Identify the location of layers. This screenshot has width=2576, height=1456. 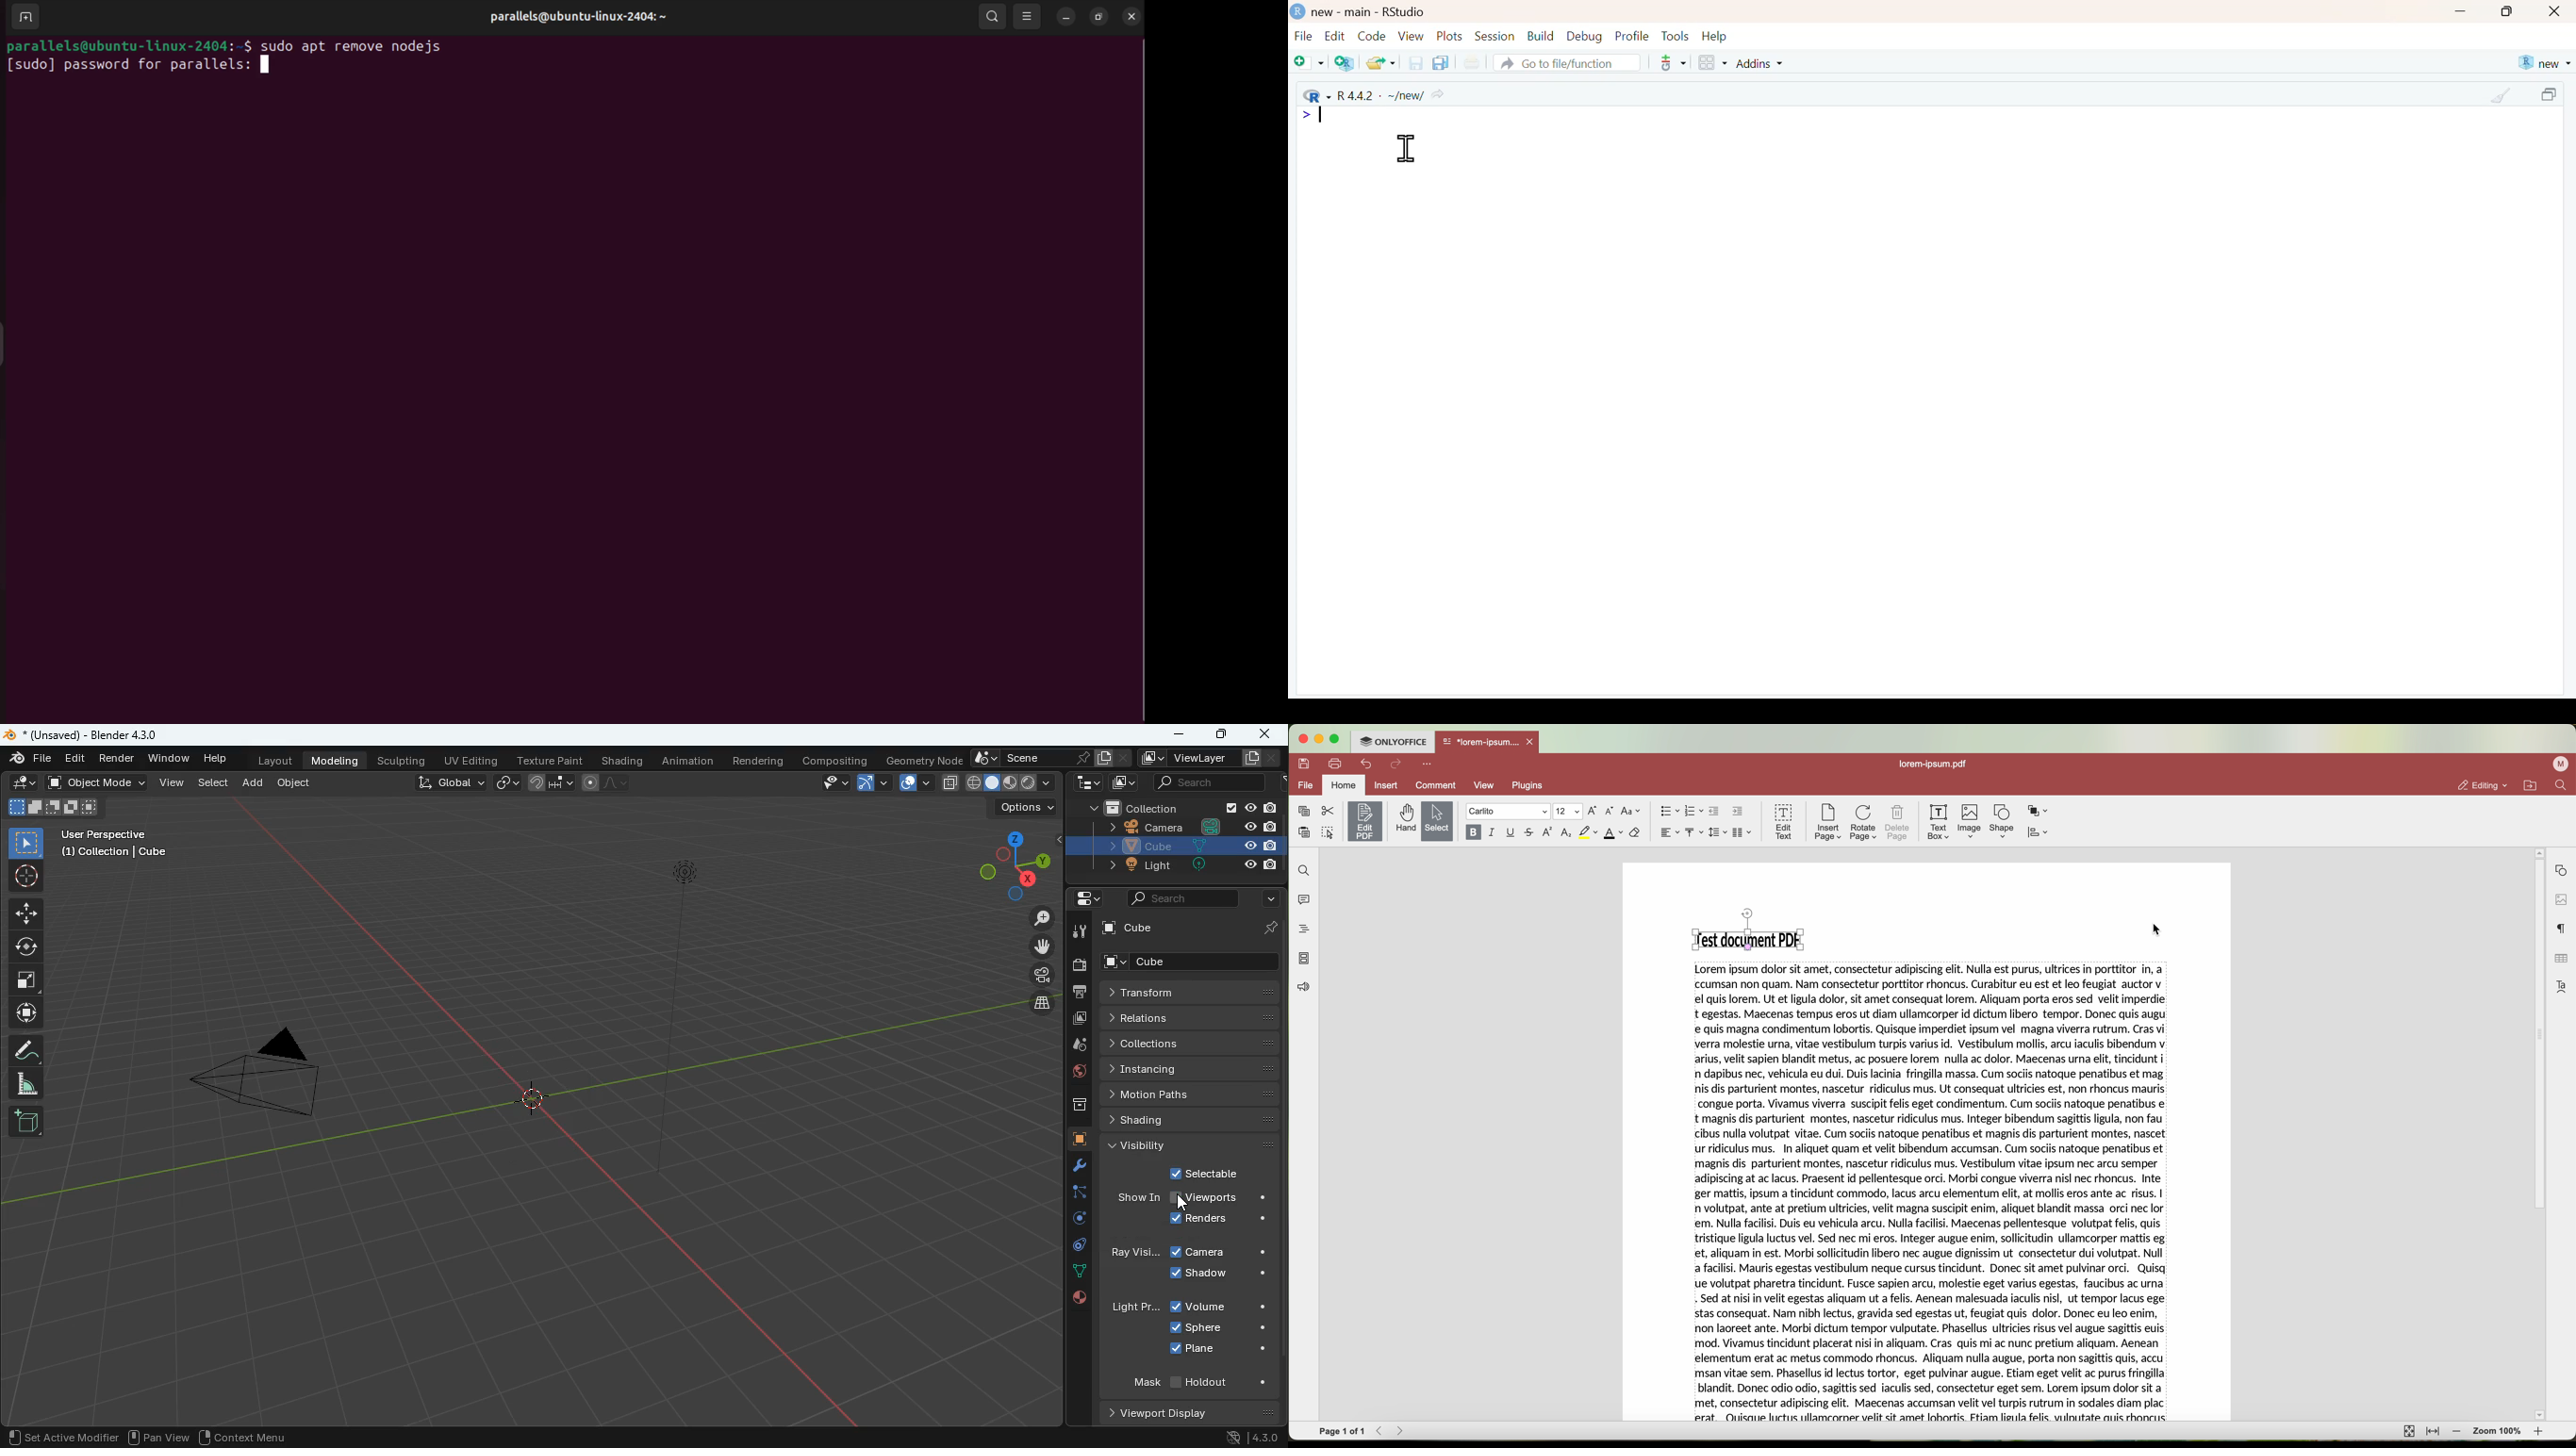
(1039, 1004).